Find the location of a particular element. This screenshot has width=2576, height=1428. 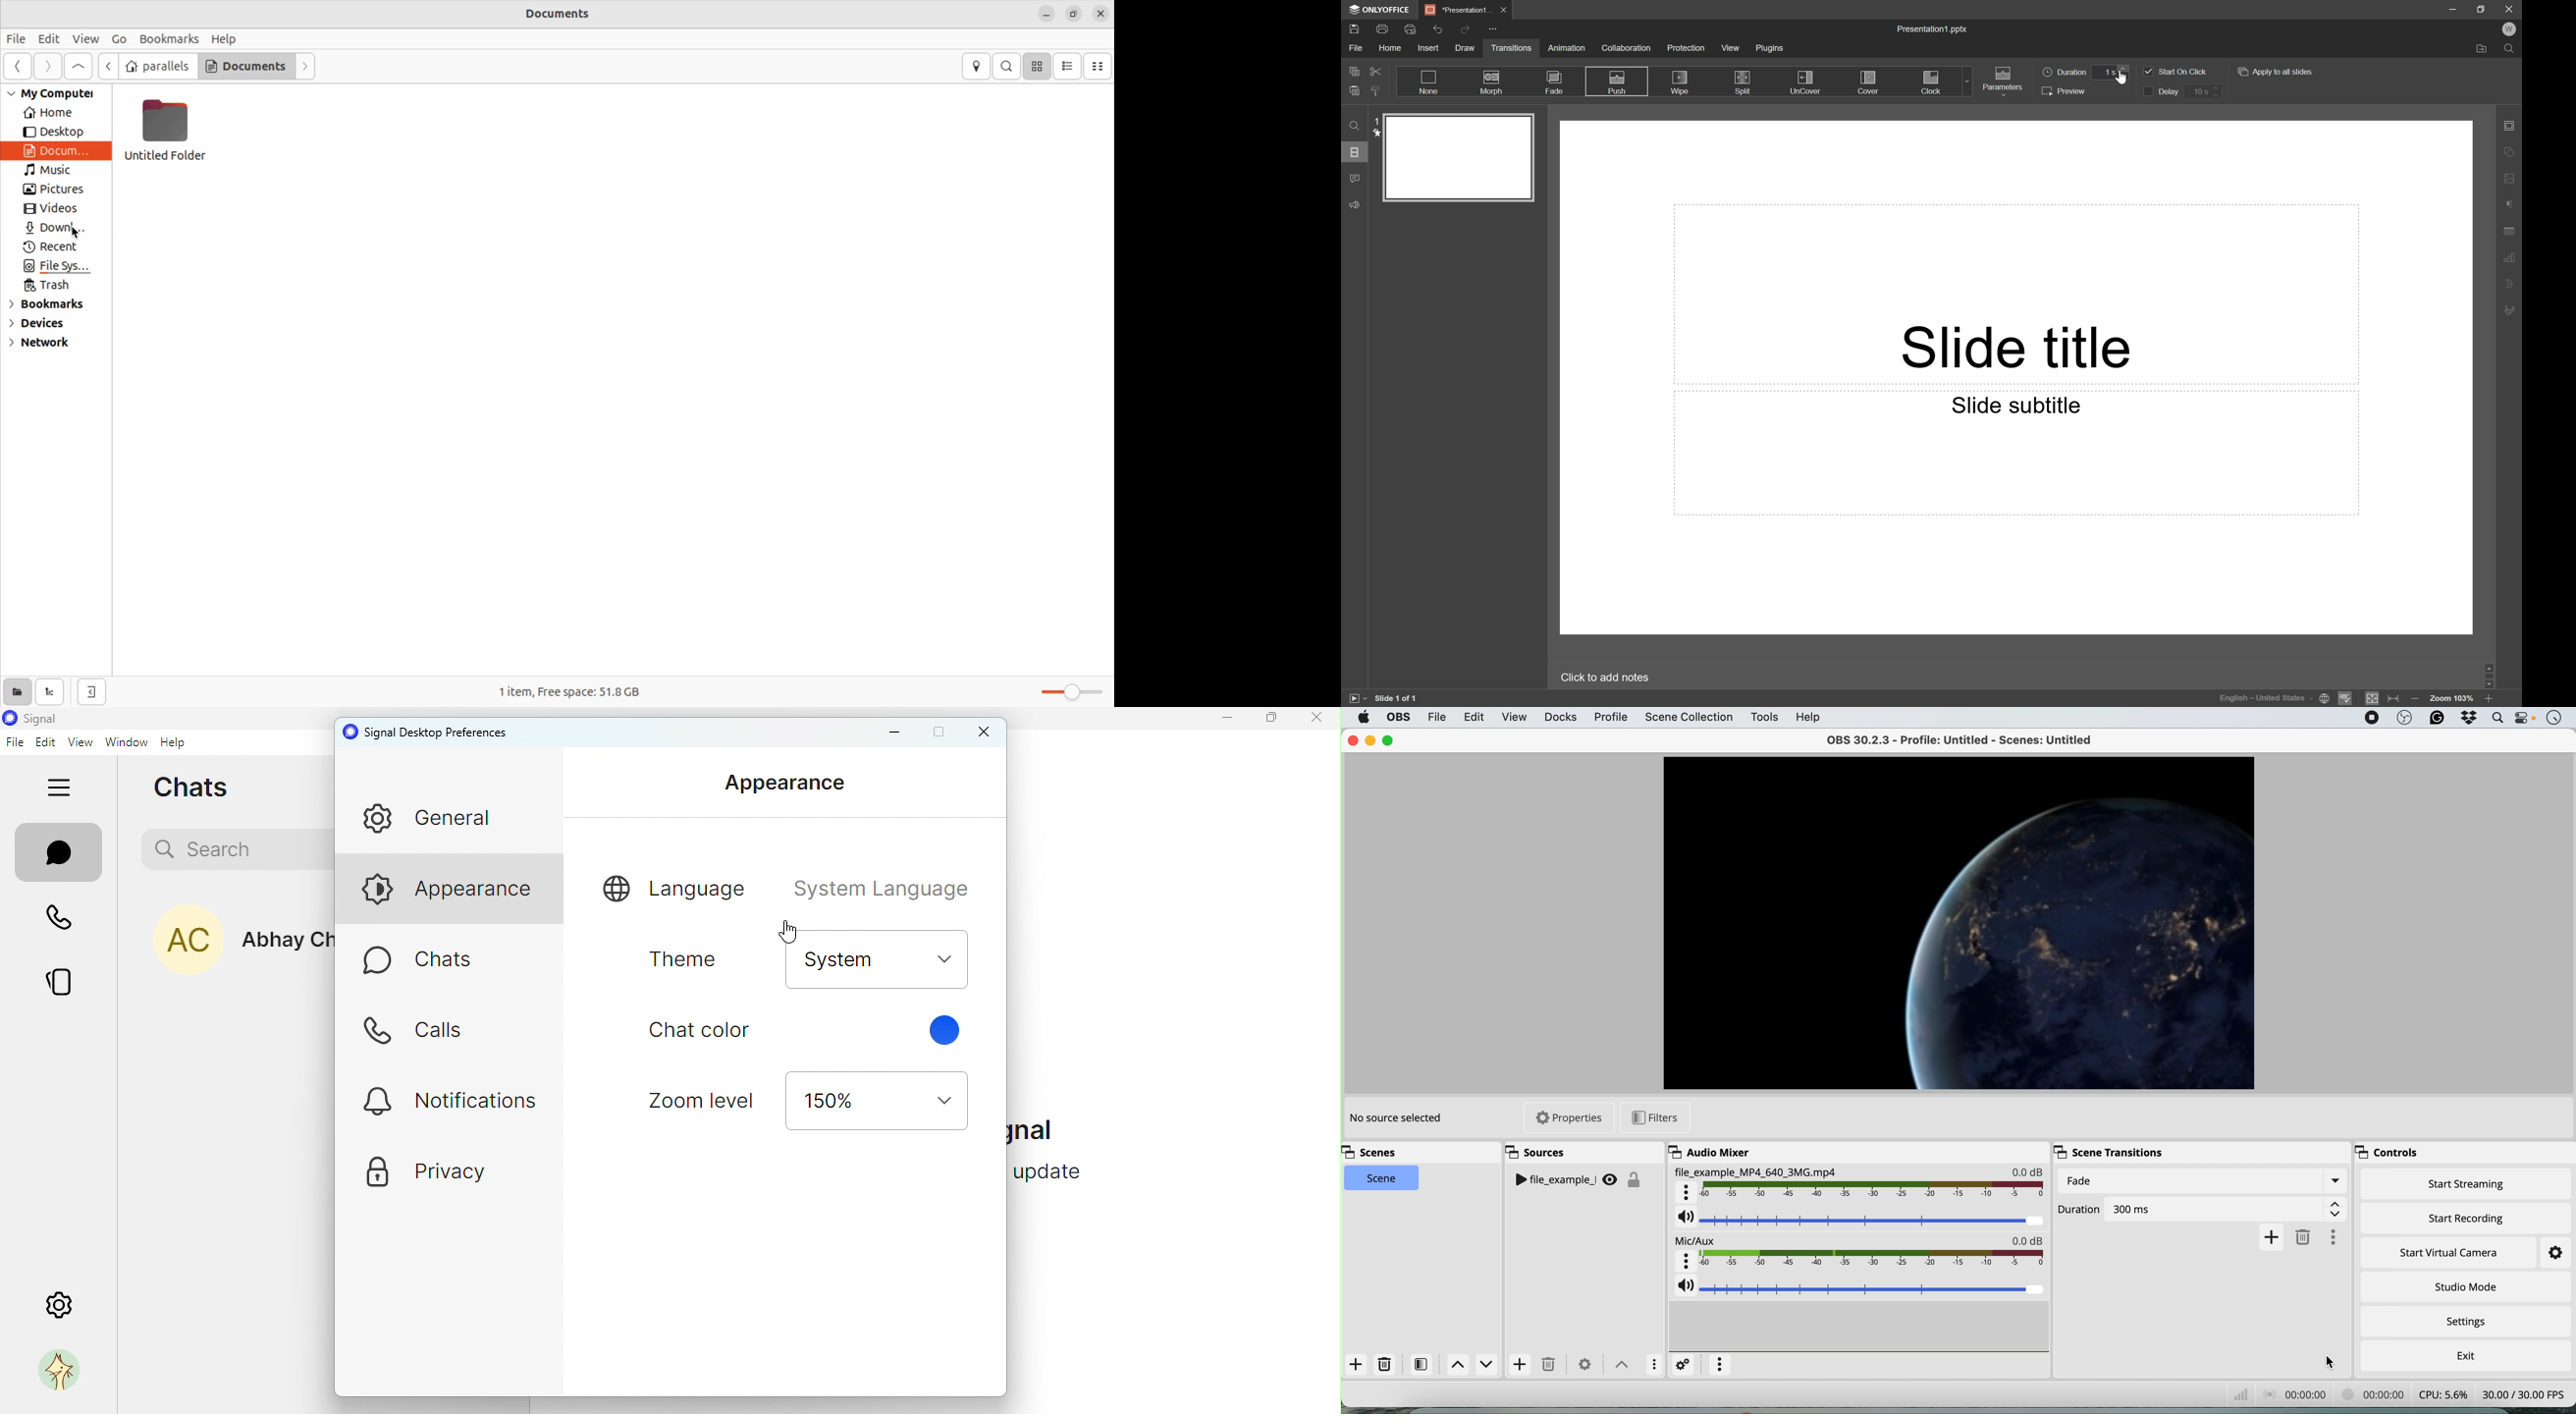

controls is located at coordinates (2394, 1154).